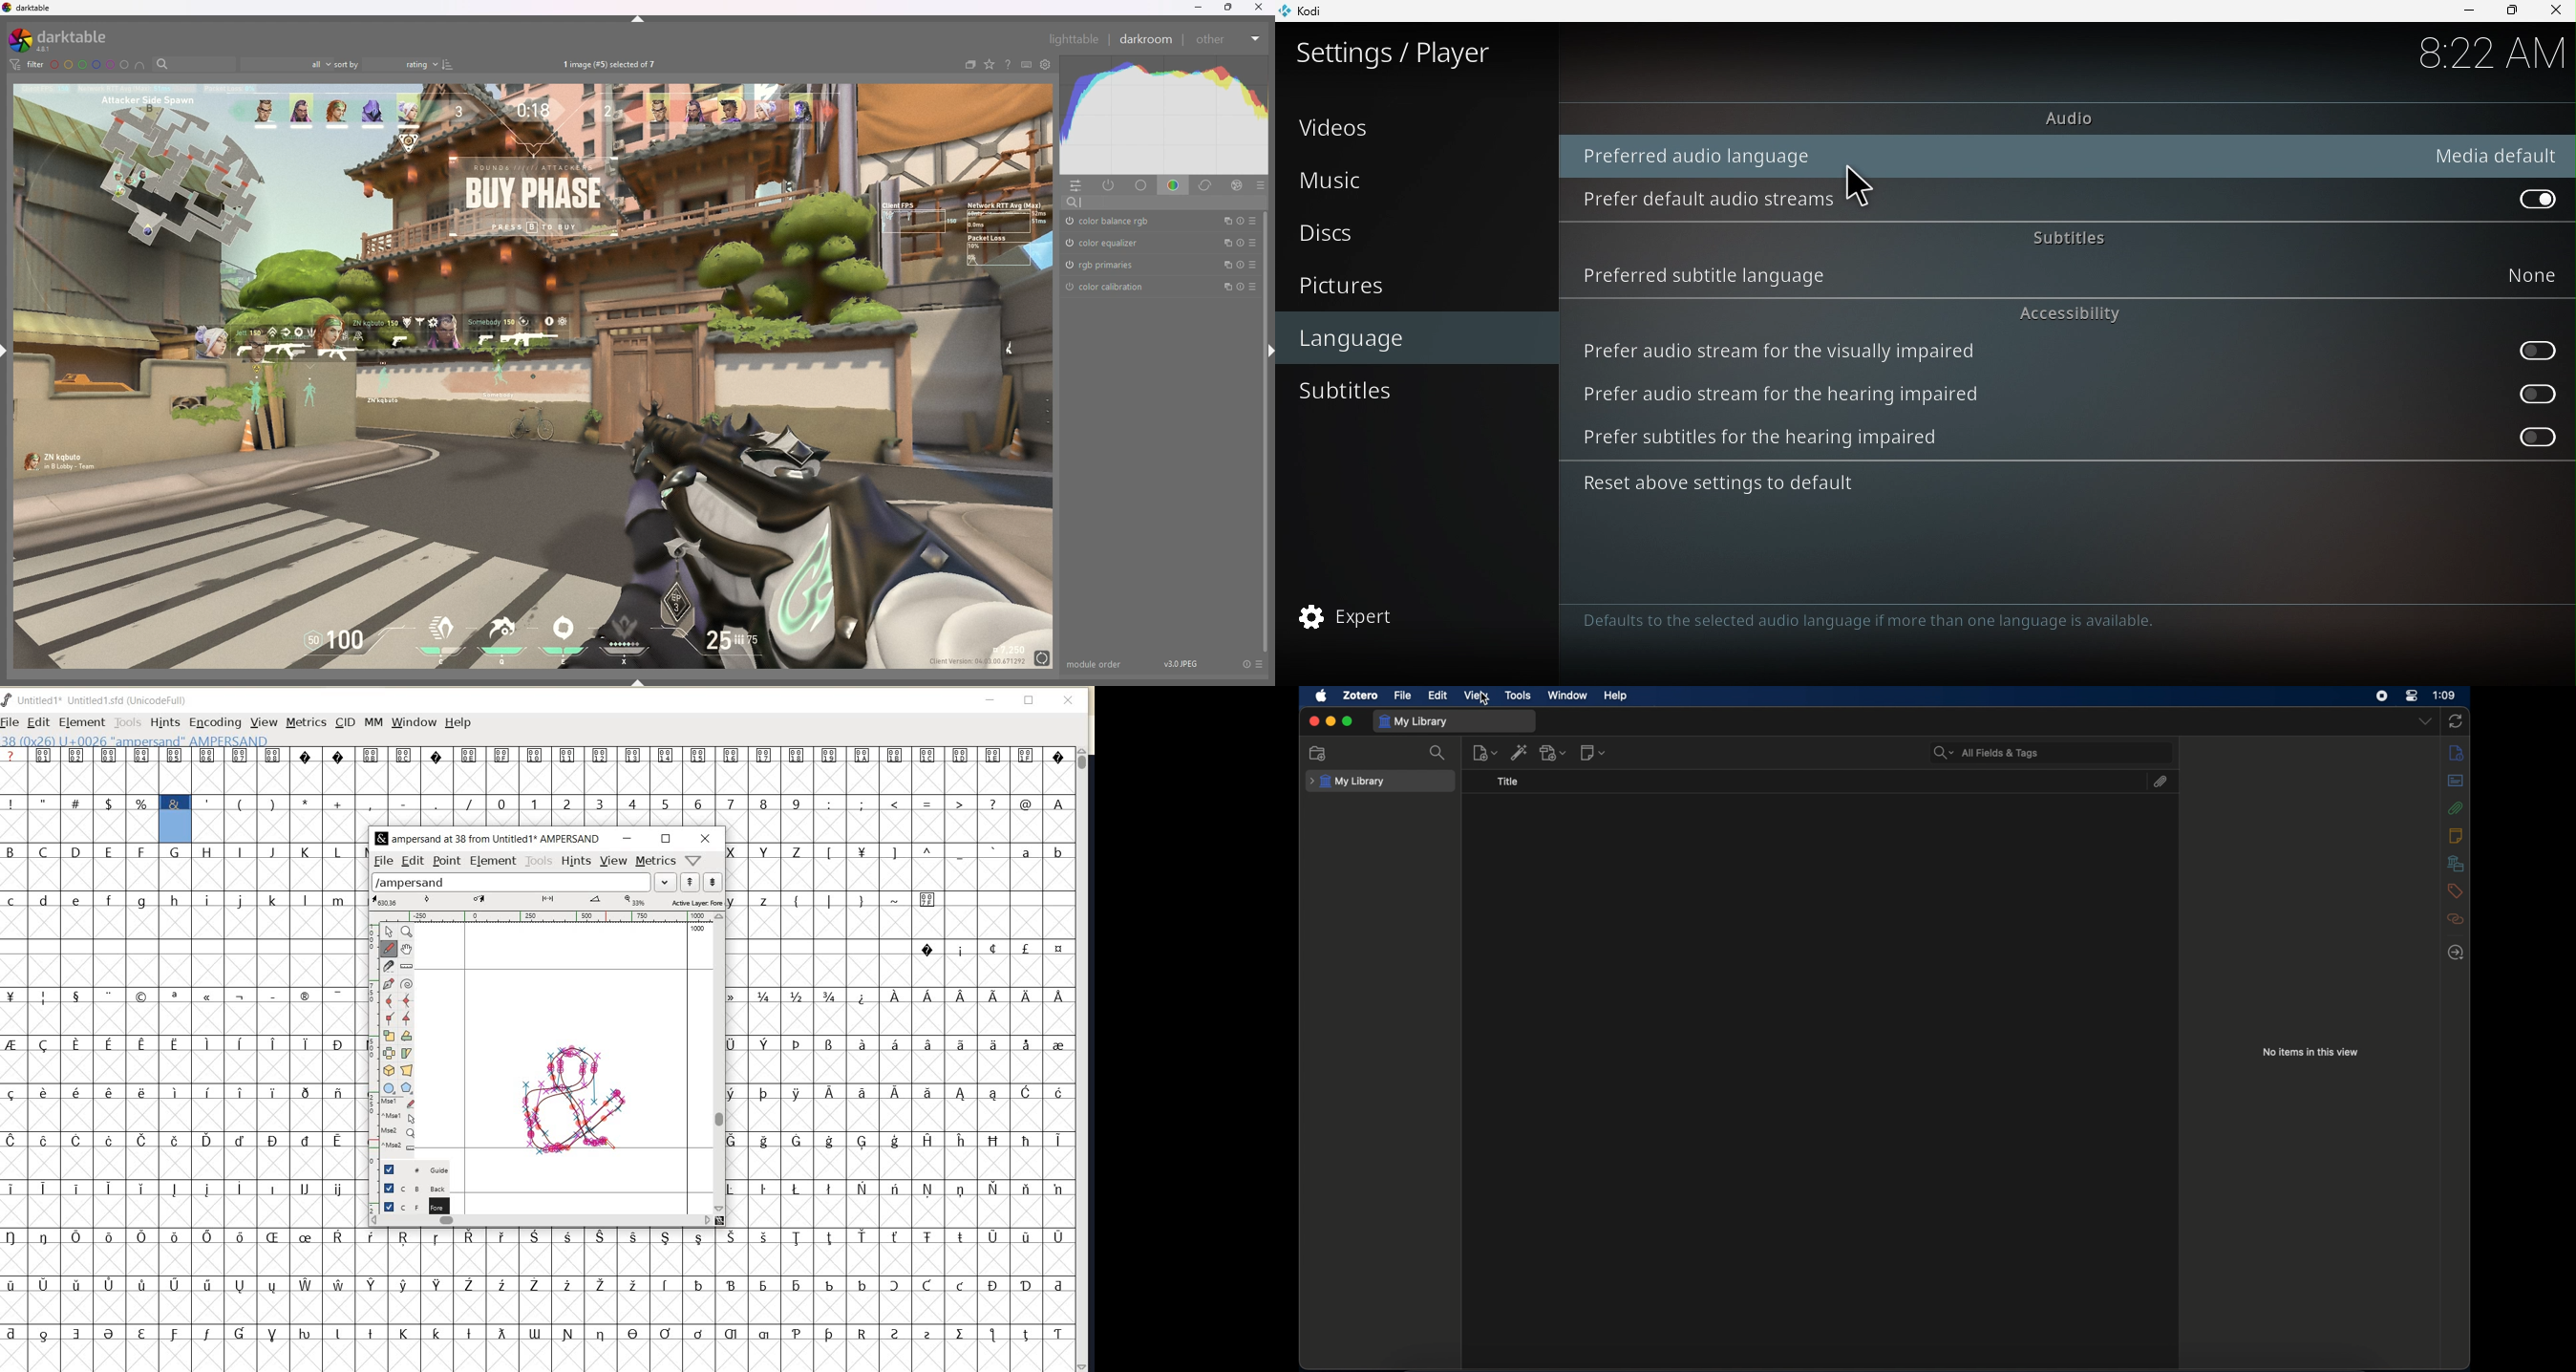 The image size is (2576, 1372). Describe the element at coordinates (612, 1145) in the screenshot. I see `PENCIL TOOL (draw a freehand curve)/cursor position` at that location.